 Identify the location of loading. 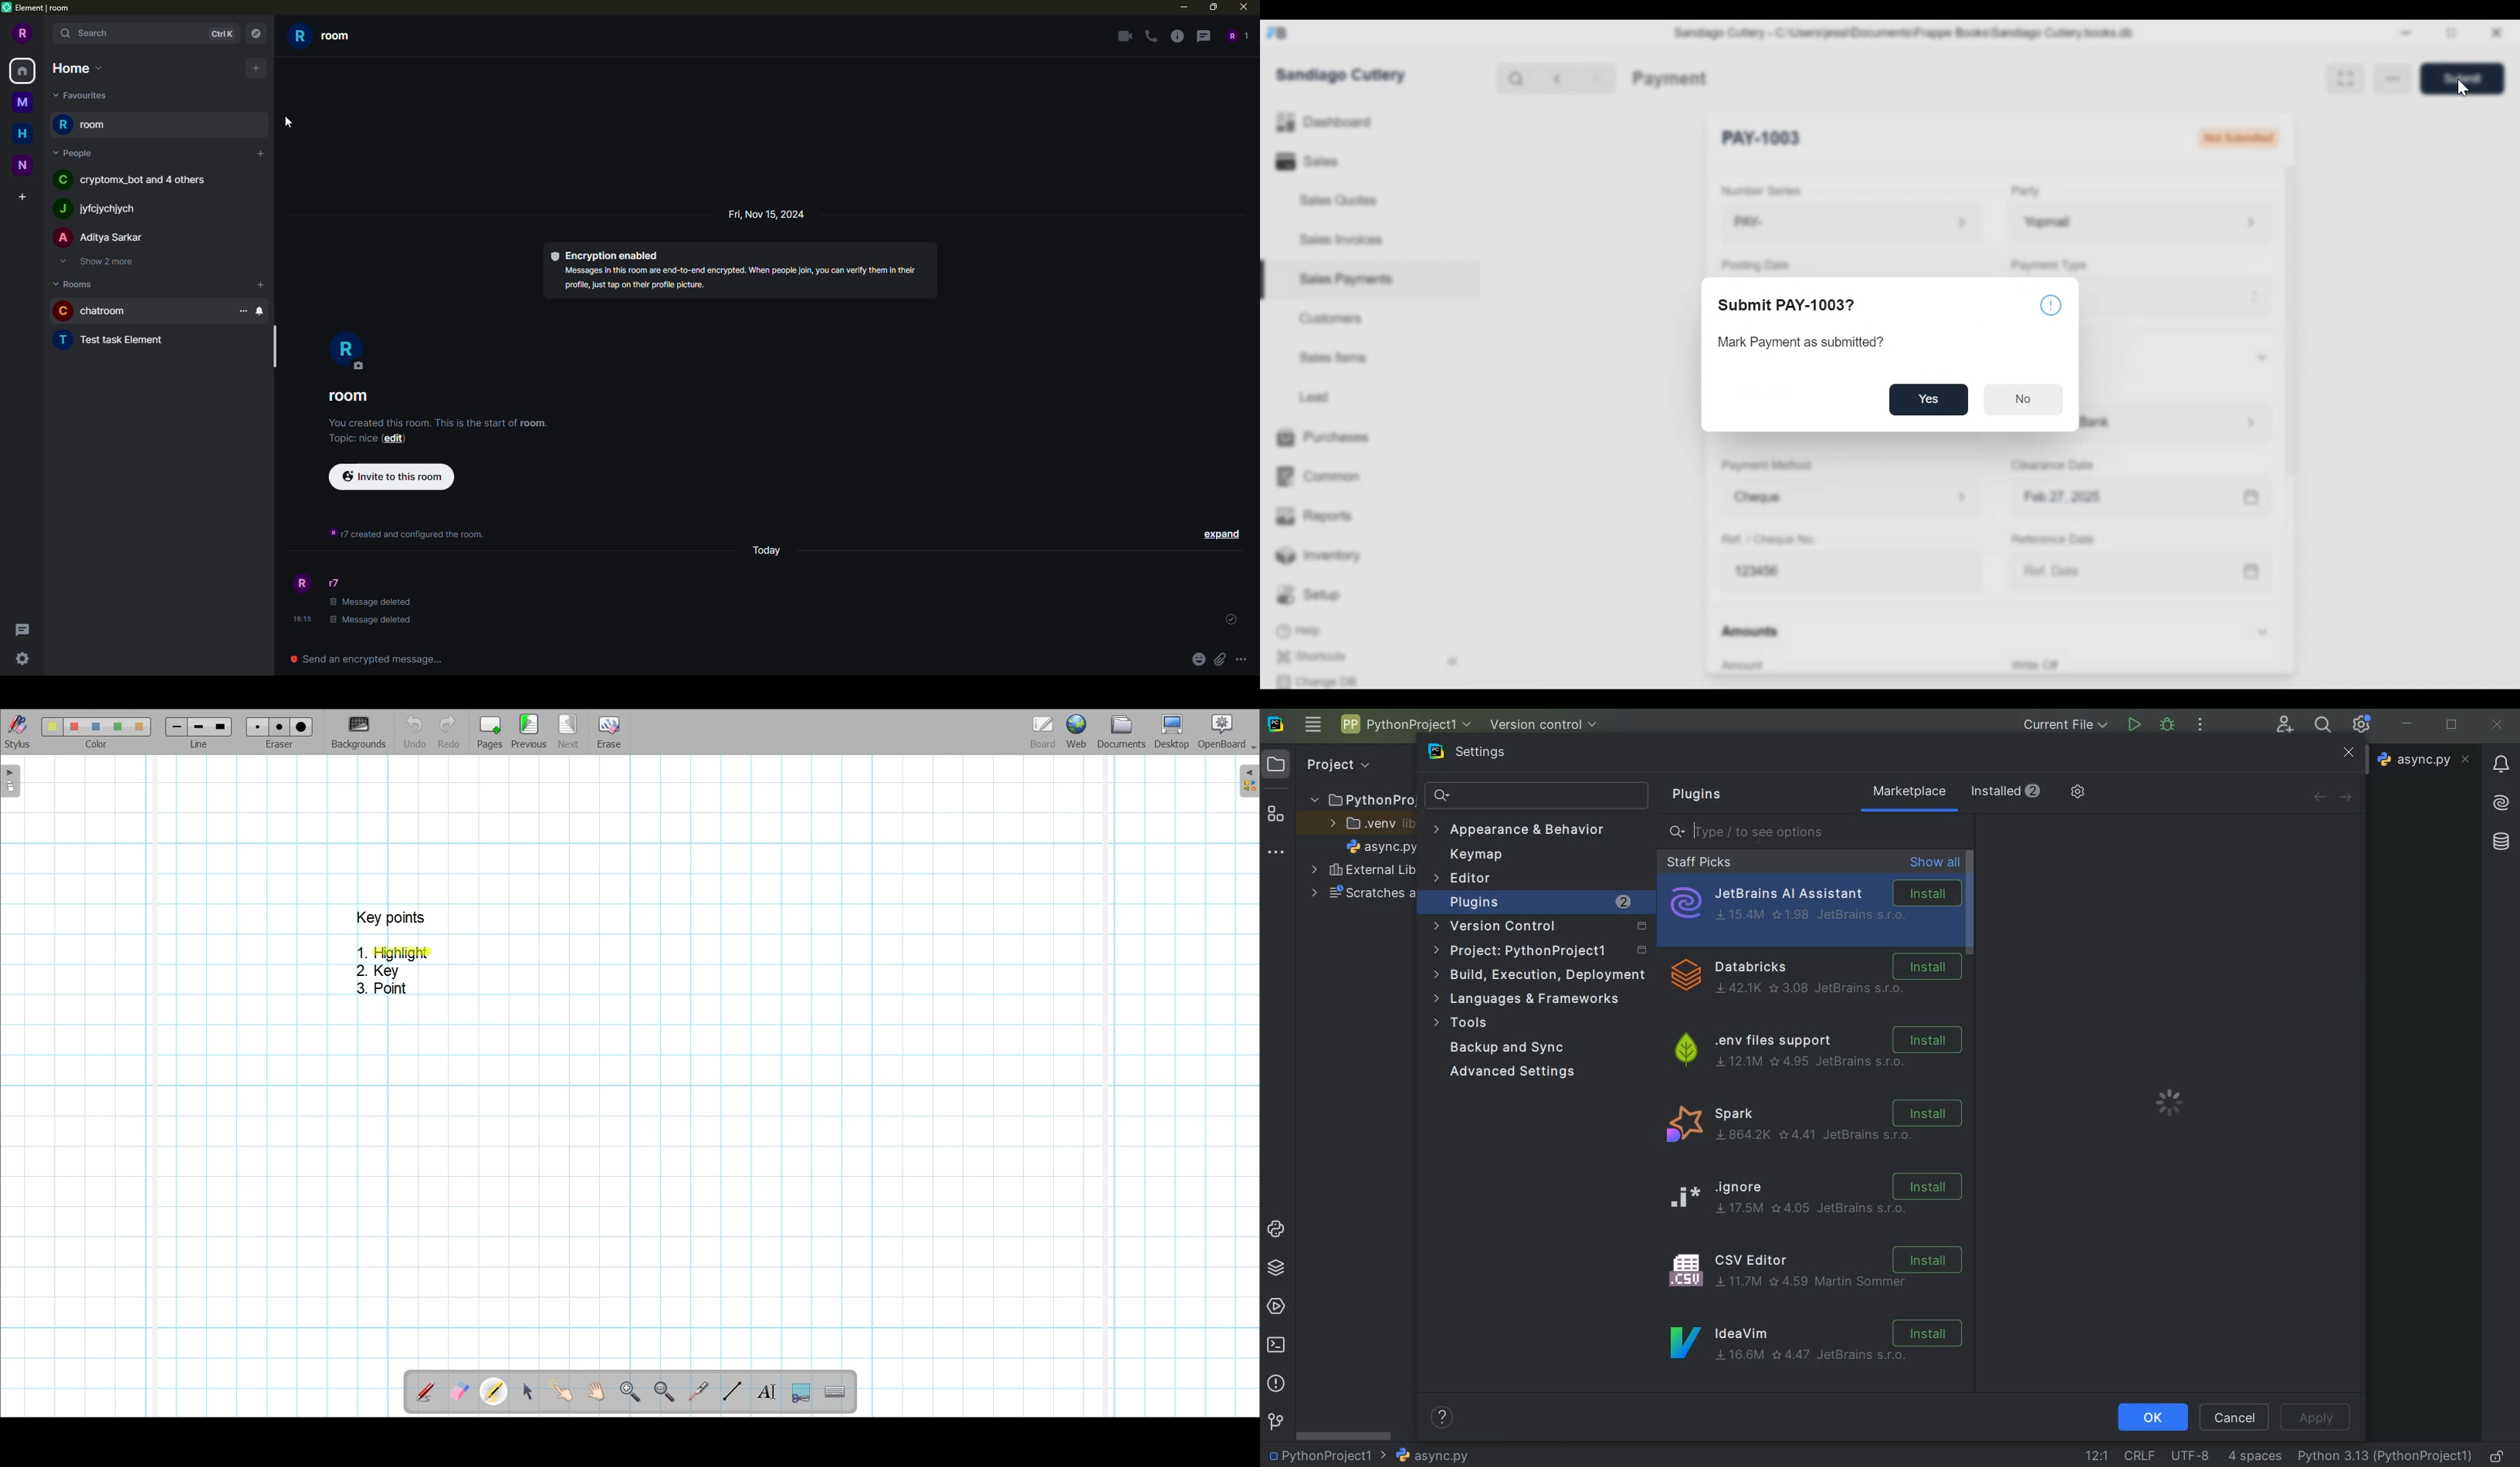
(2173, 1103).